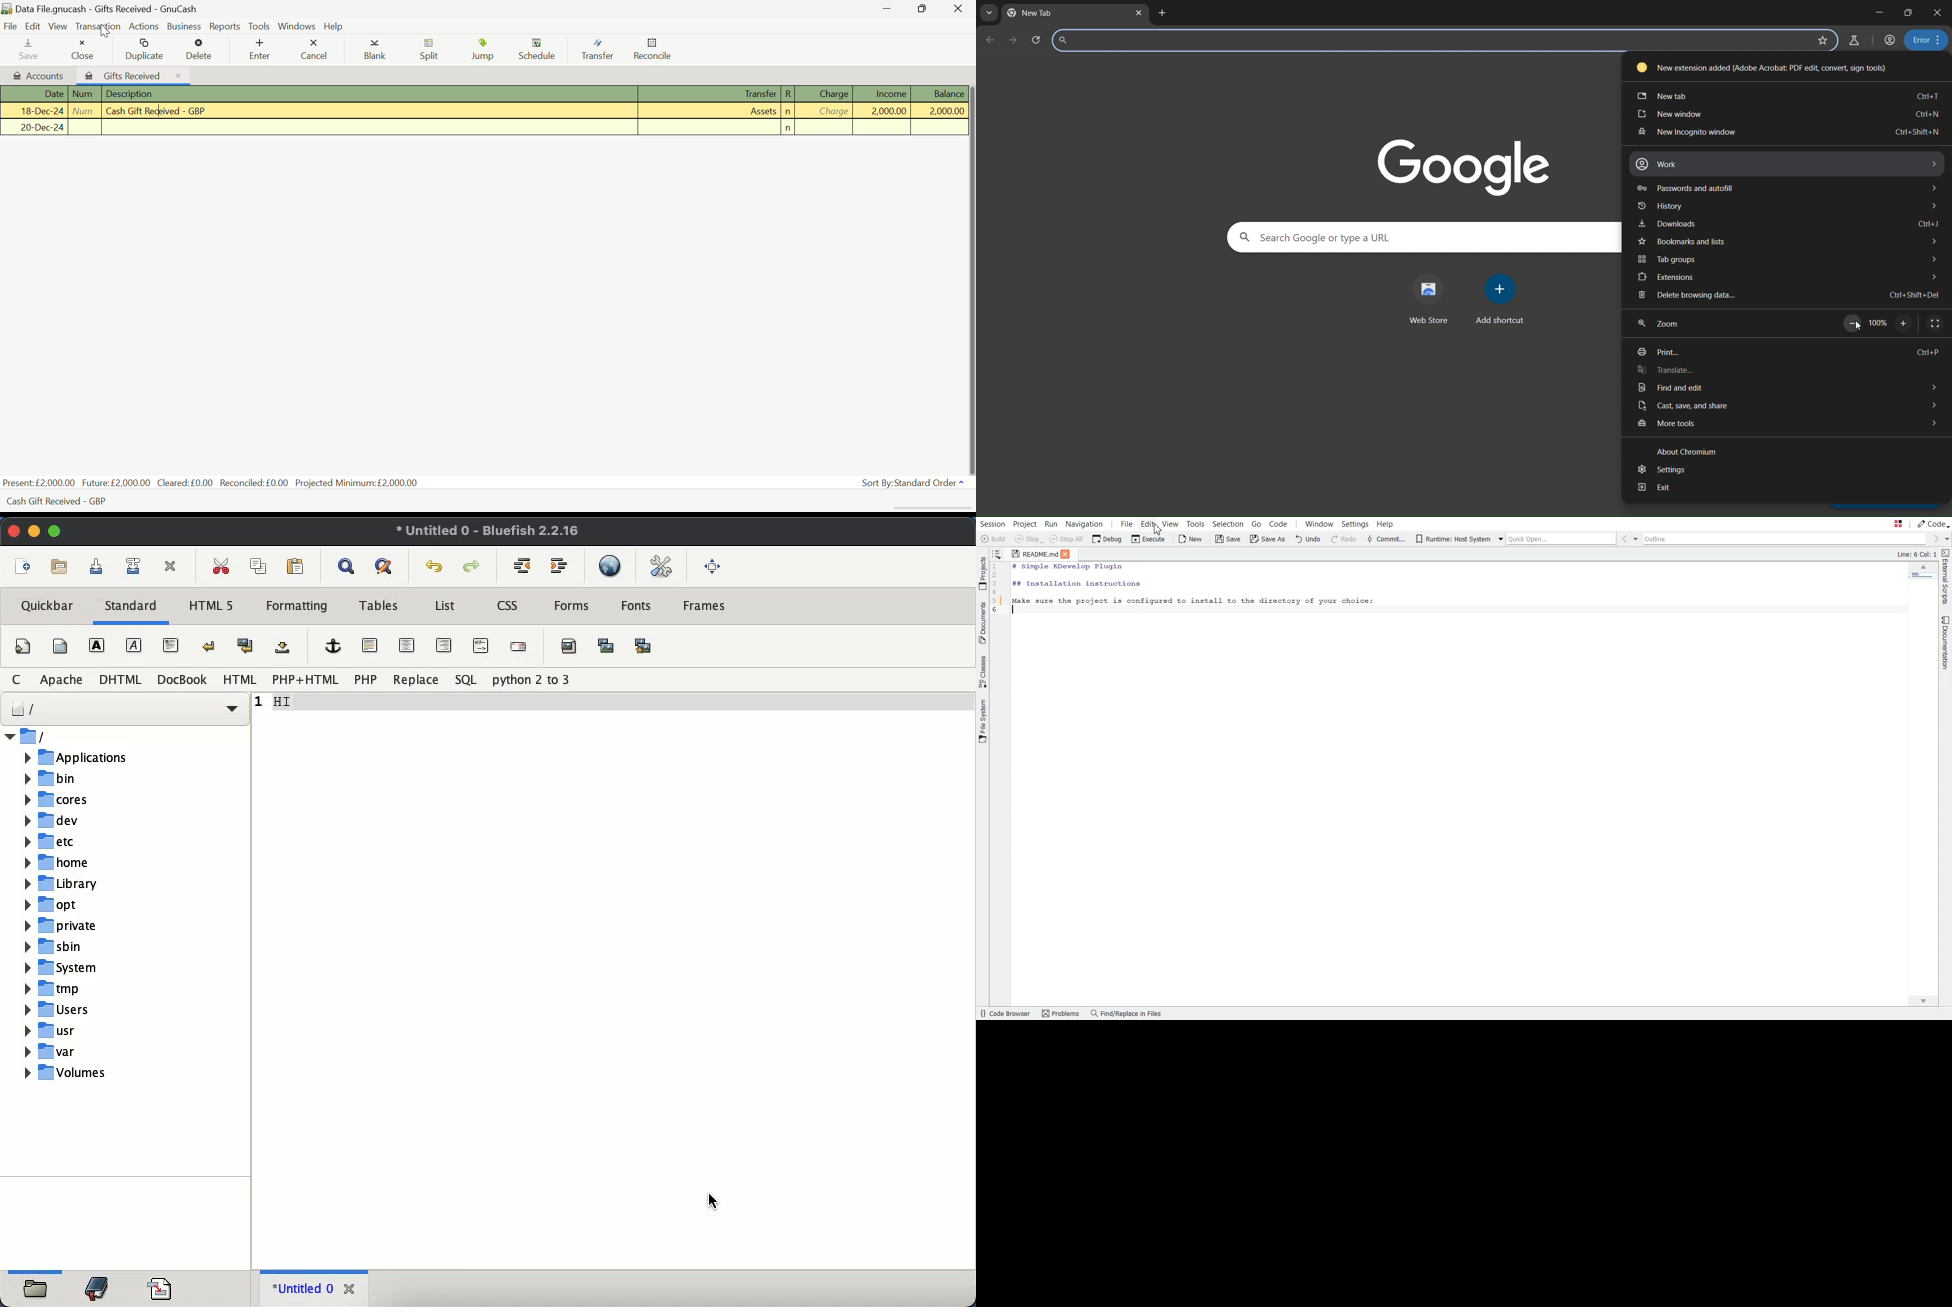  What do you see at coordinates (568, 646) in the screenshot?
I see `insert image` at bounding box center [568, 646].